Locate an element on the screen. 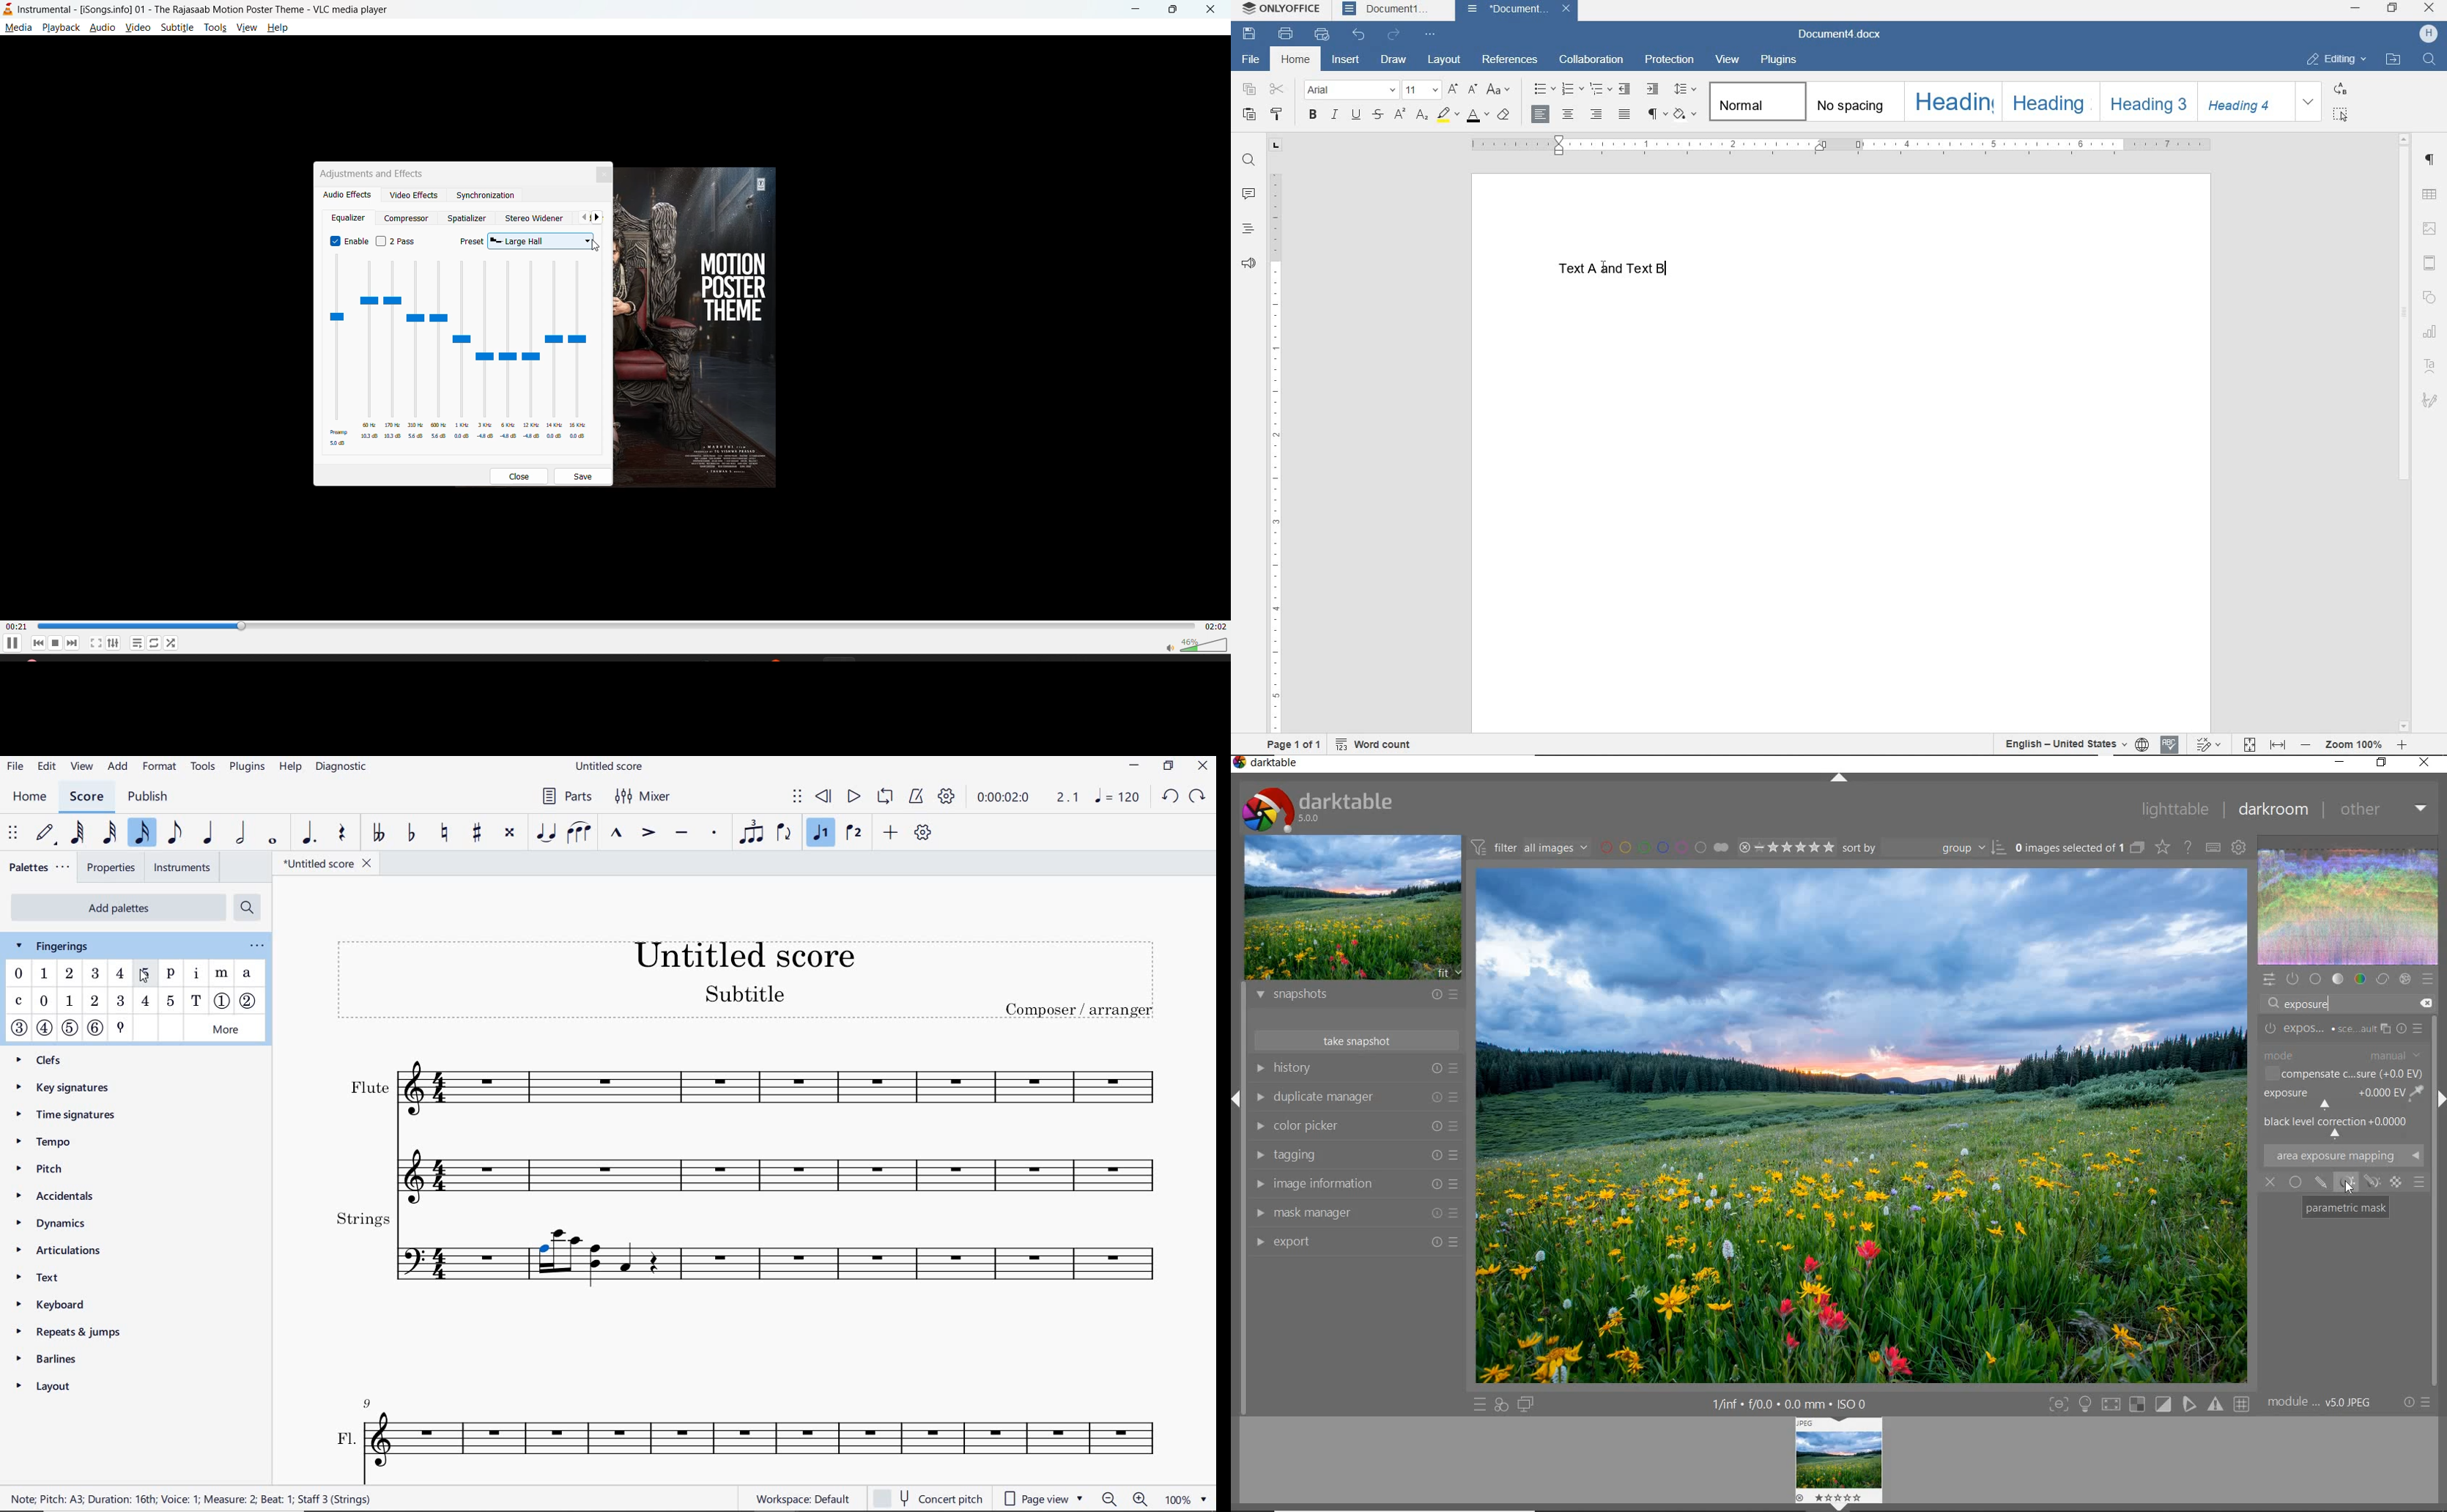  COLLABORATION is located at coordinates (1593, 59).